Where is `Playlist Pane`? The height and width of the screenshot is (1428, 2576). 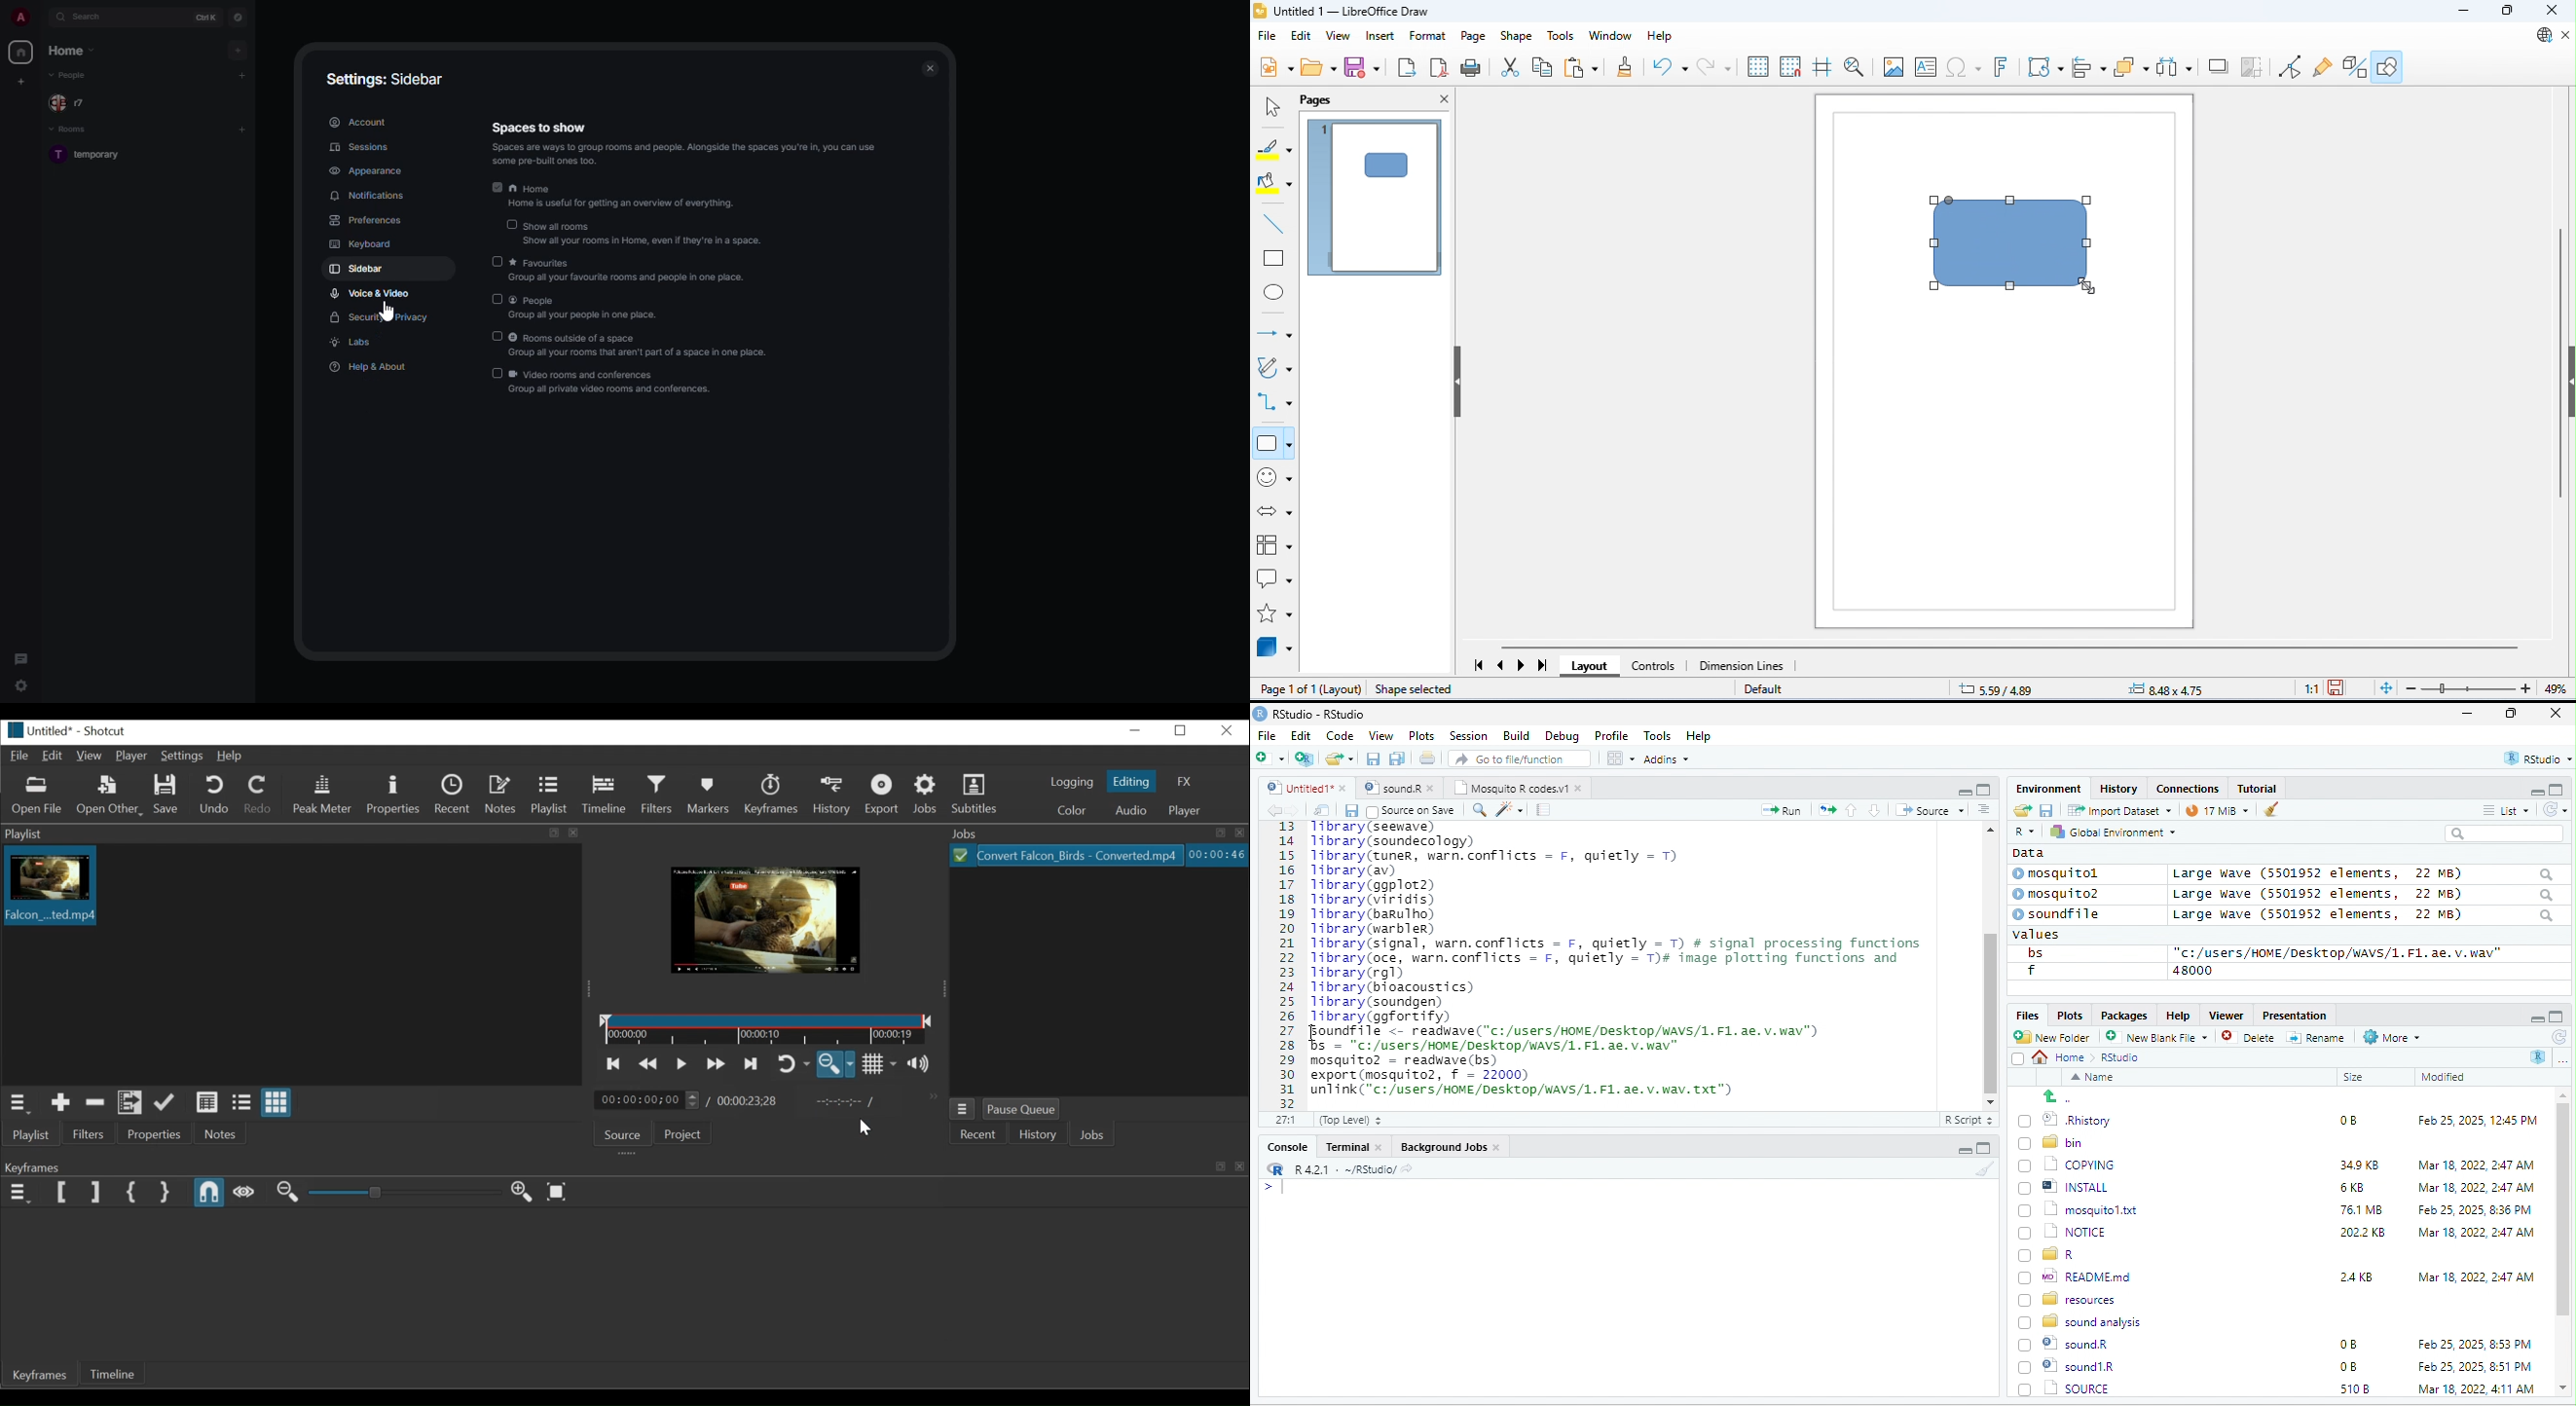
Playlist Pane is located at coordinates (294, 834).